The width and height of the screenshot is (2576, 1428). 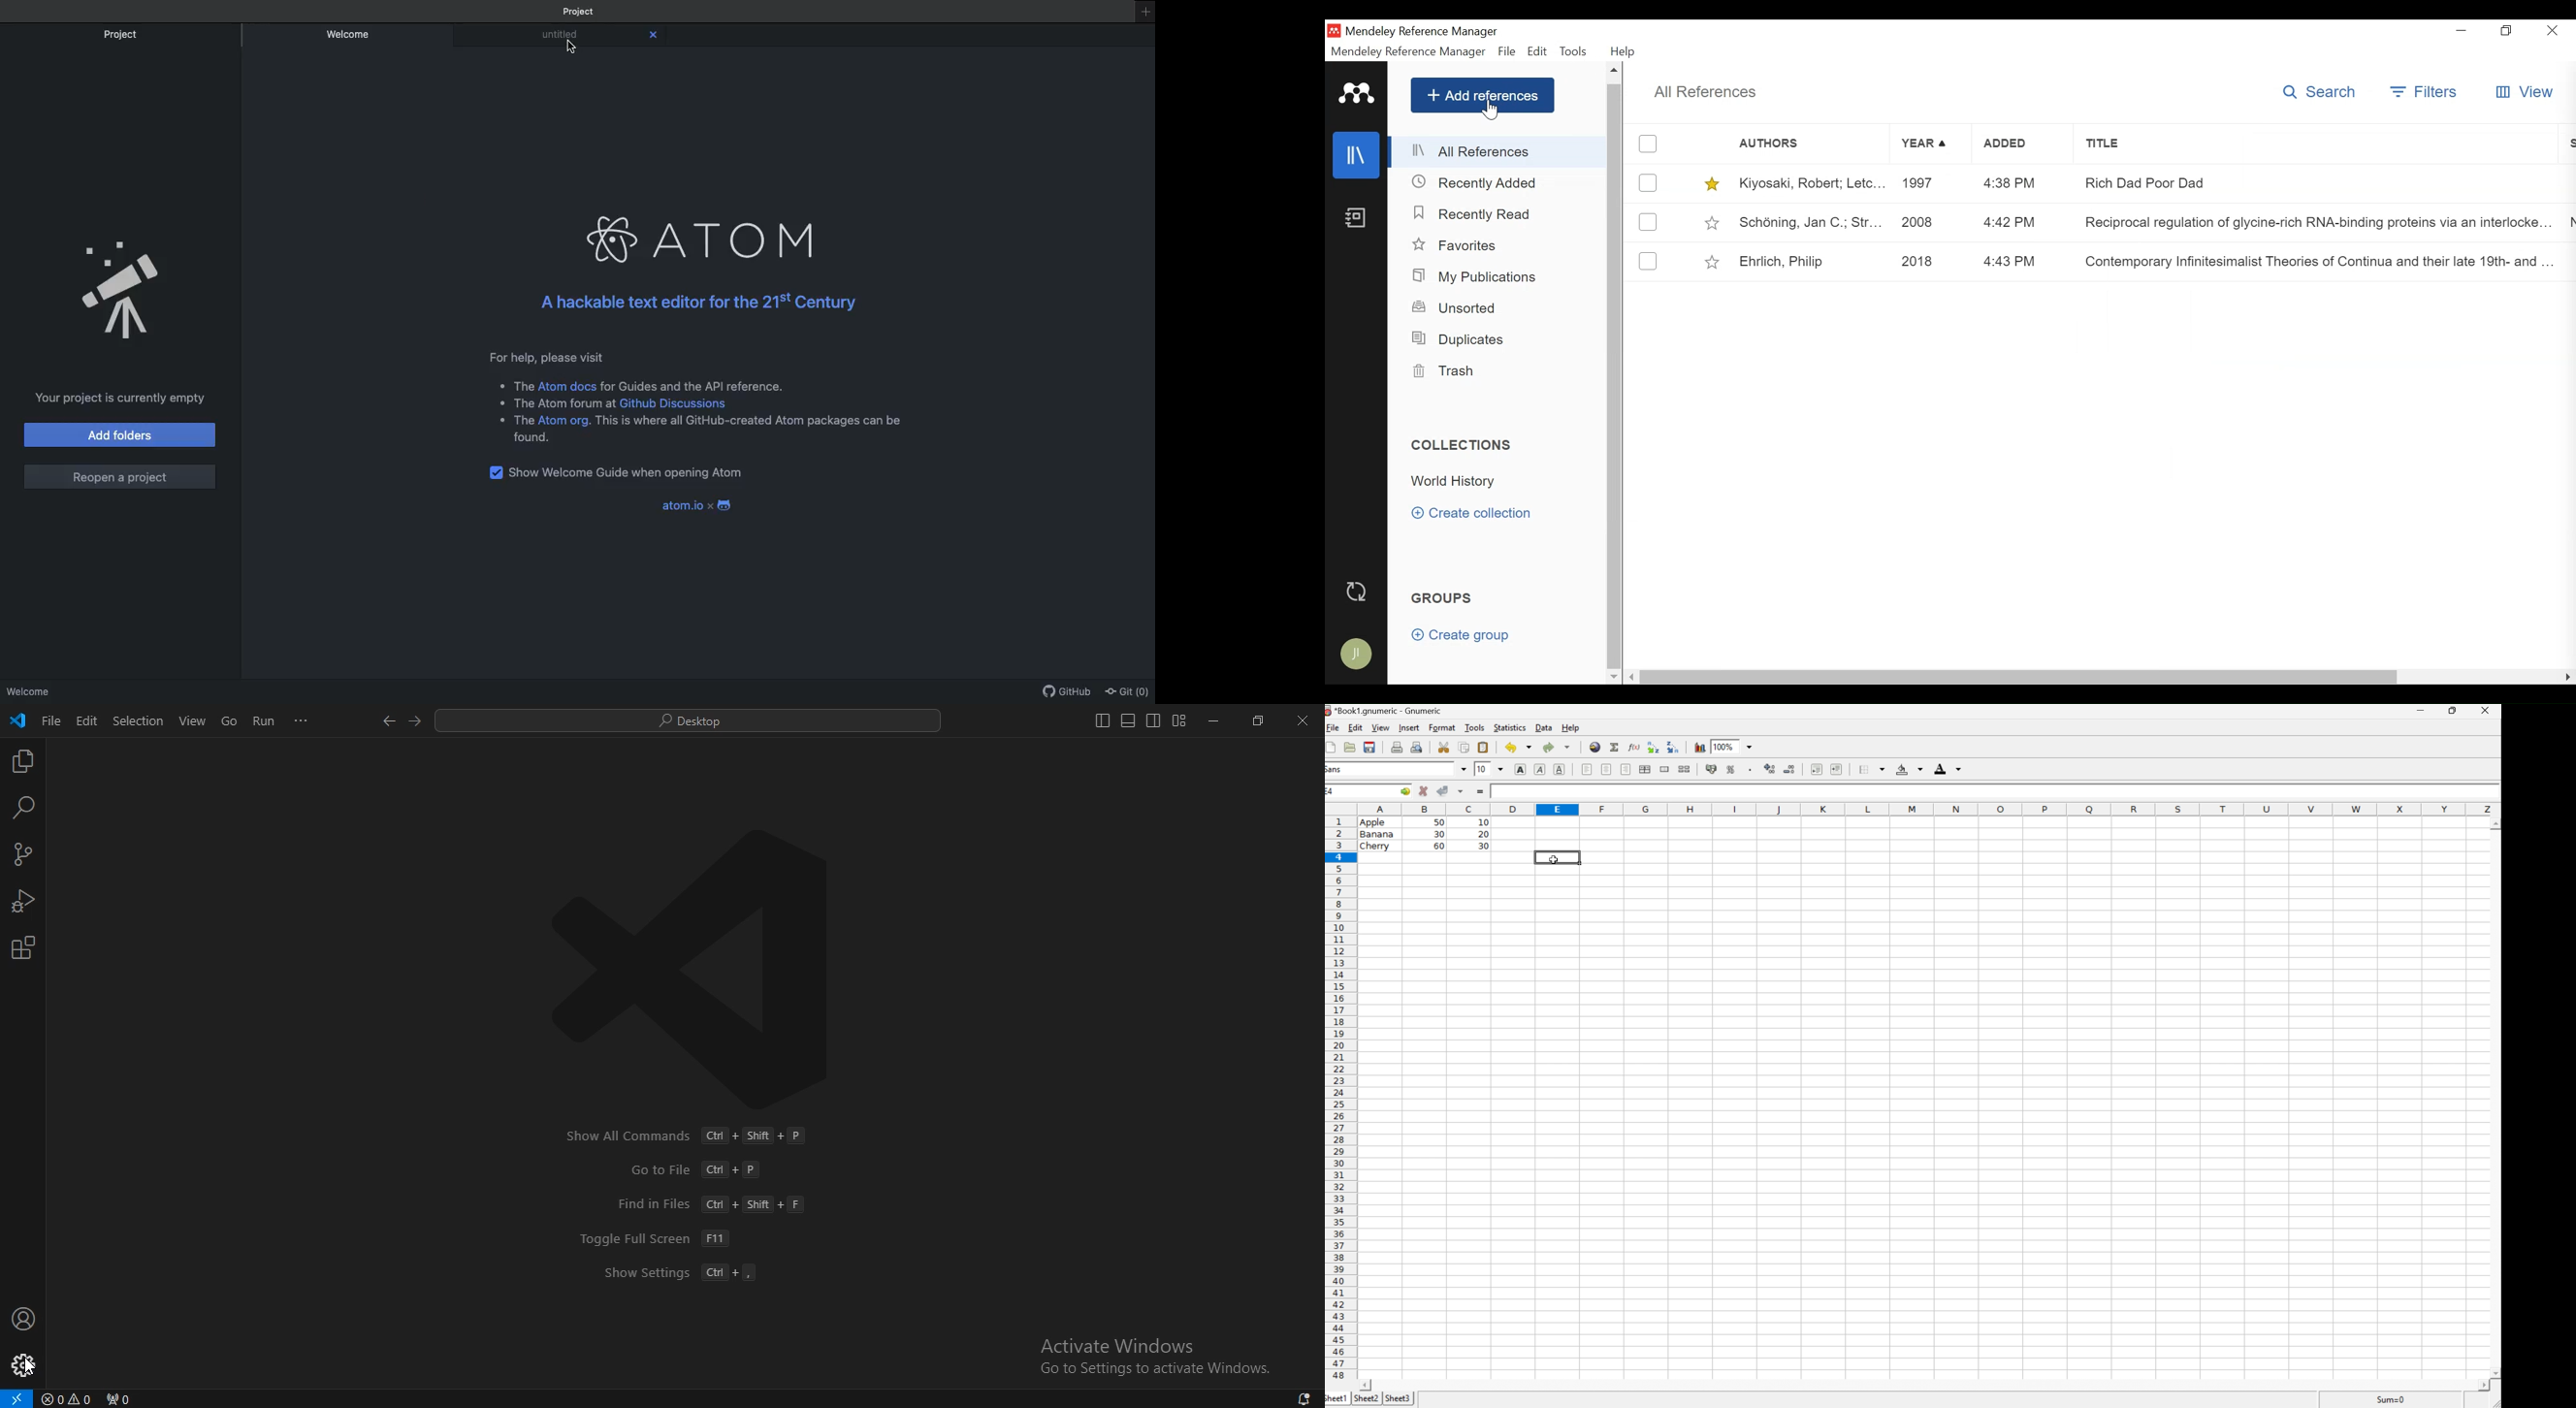 What do you see at coordinates (1648, 262) in the screenshot?
I see `(un)select` at bounding box center [1648, 262].